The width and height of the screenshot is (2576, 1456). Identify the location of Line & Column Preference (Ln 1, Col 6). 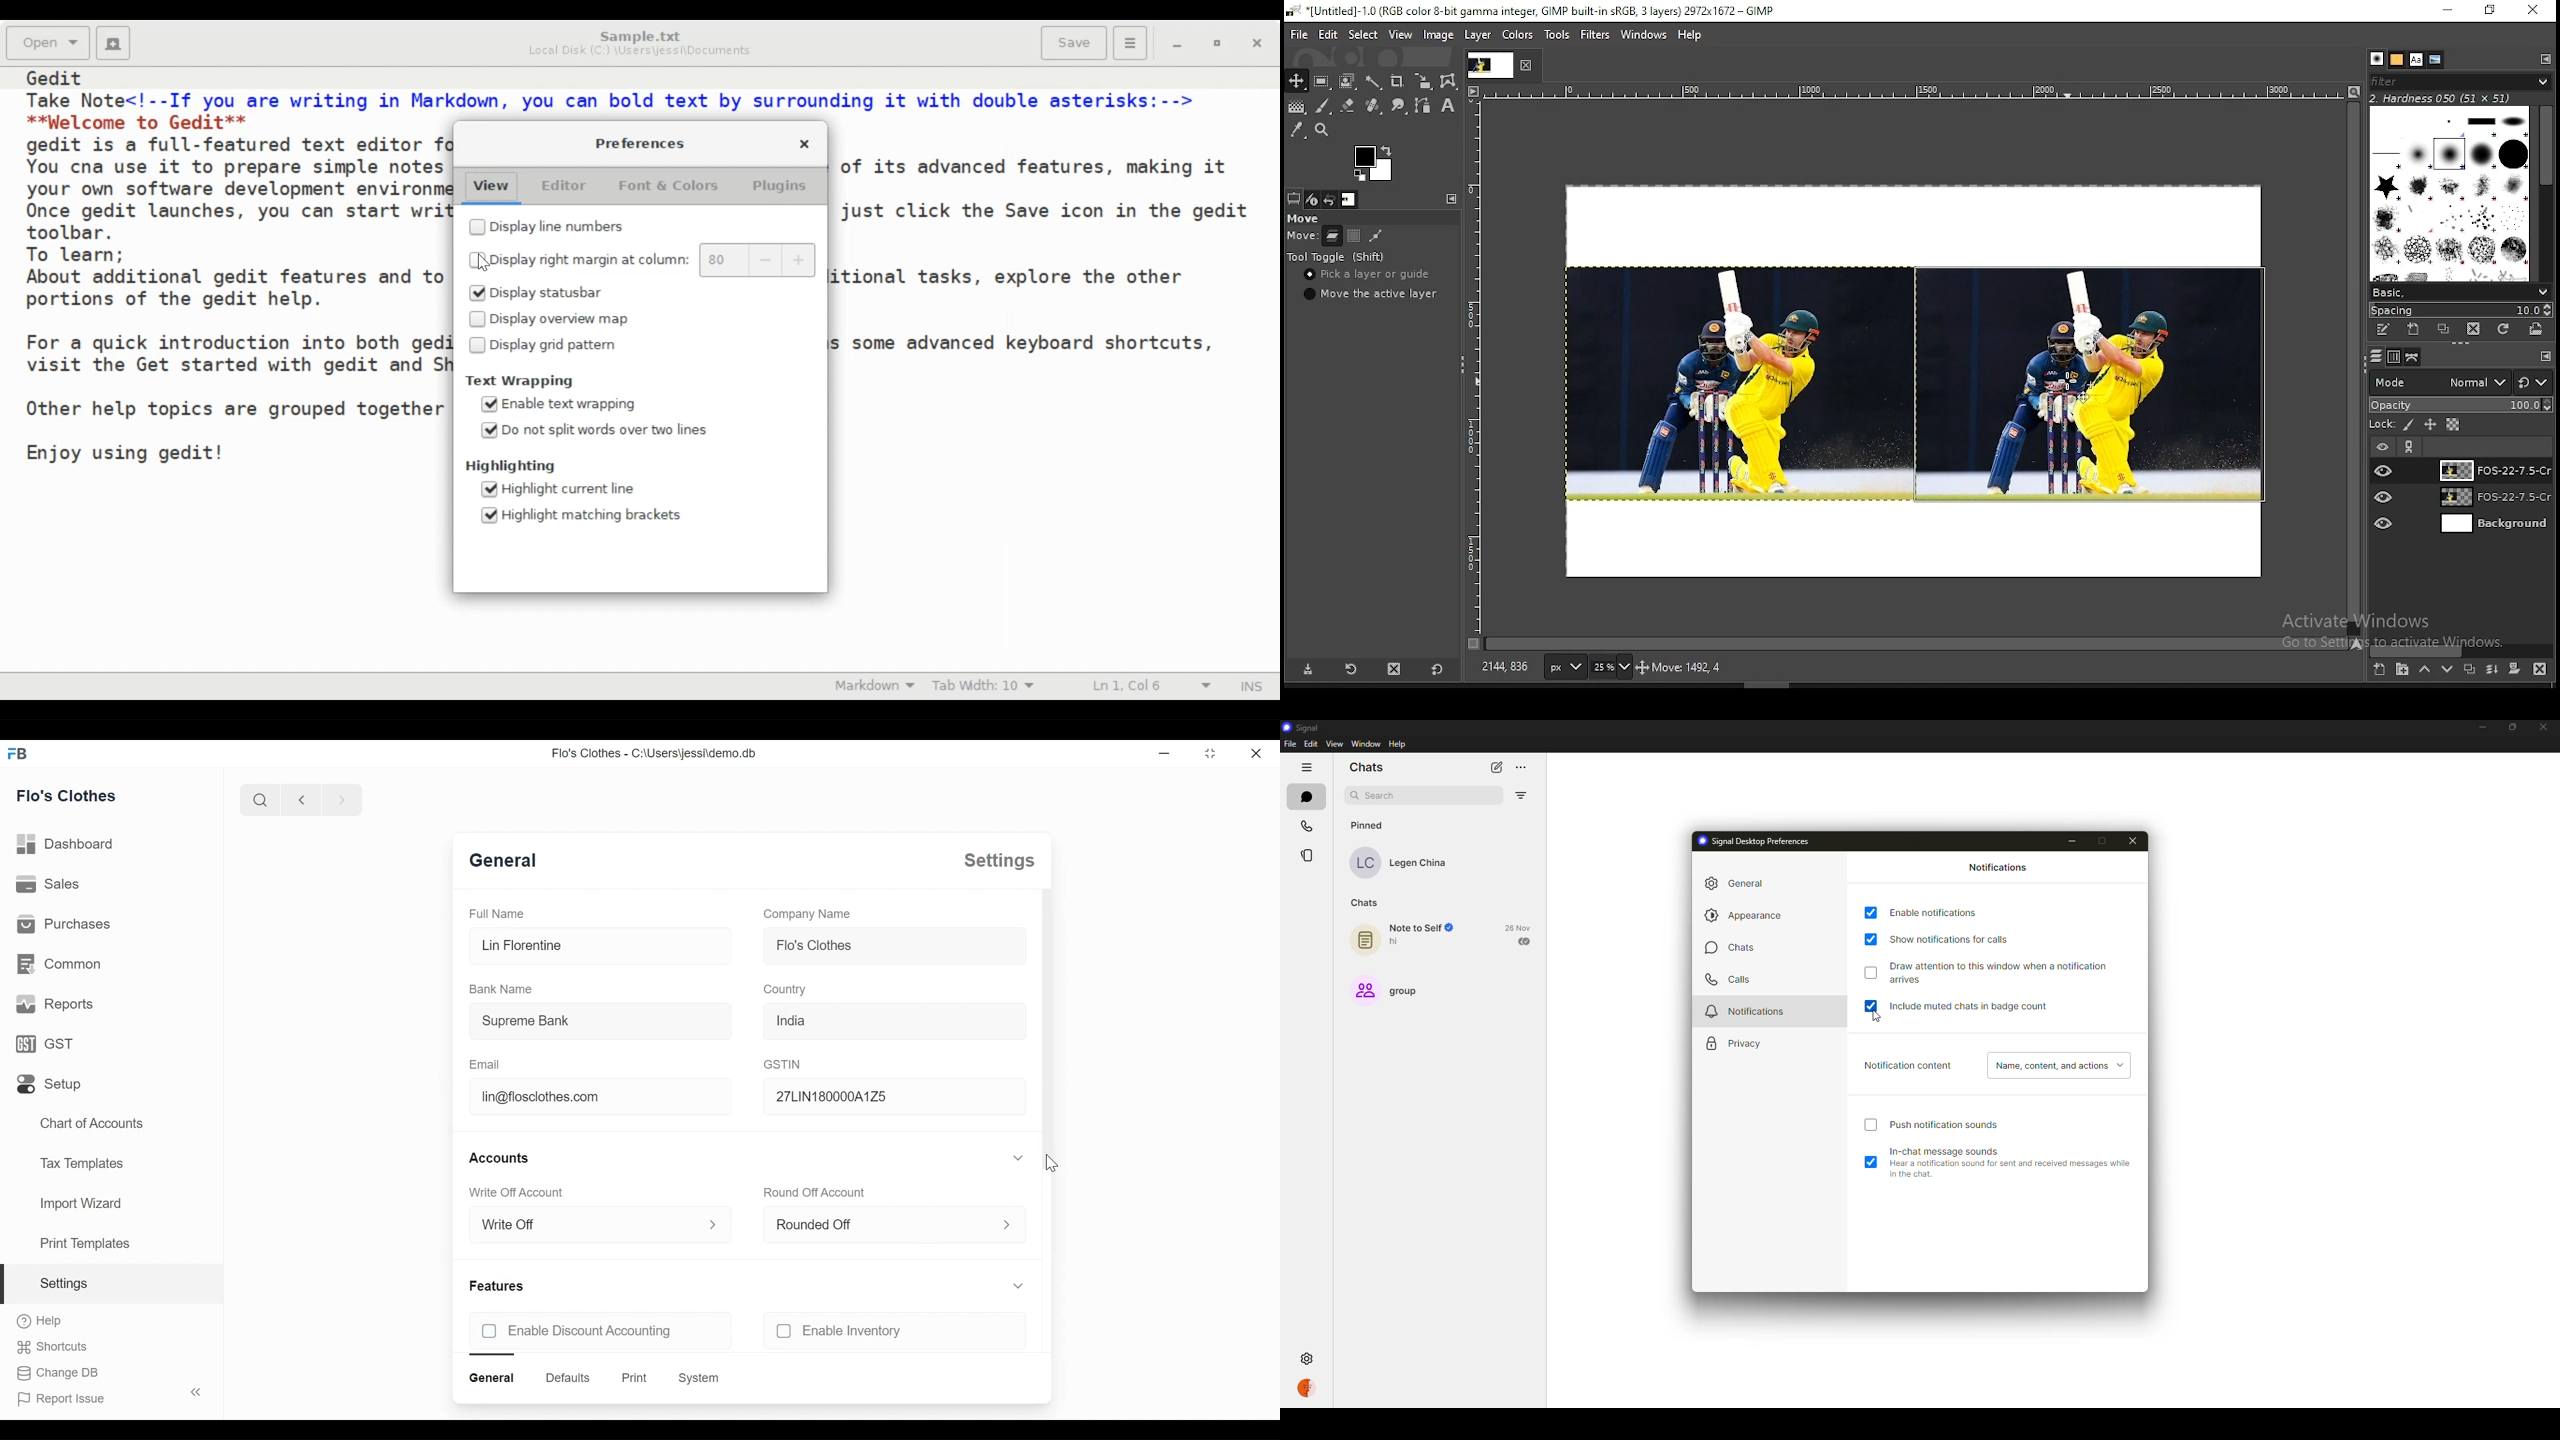
(1143, 687).